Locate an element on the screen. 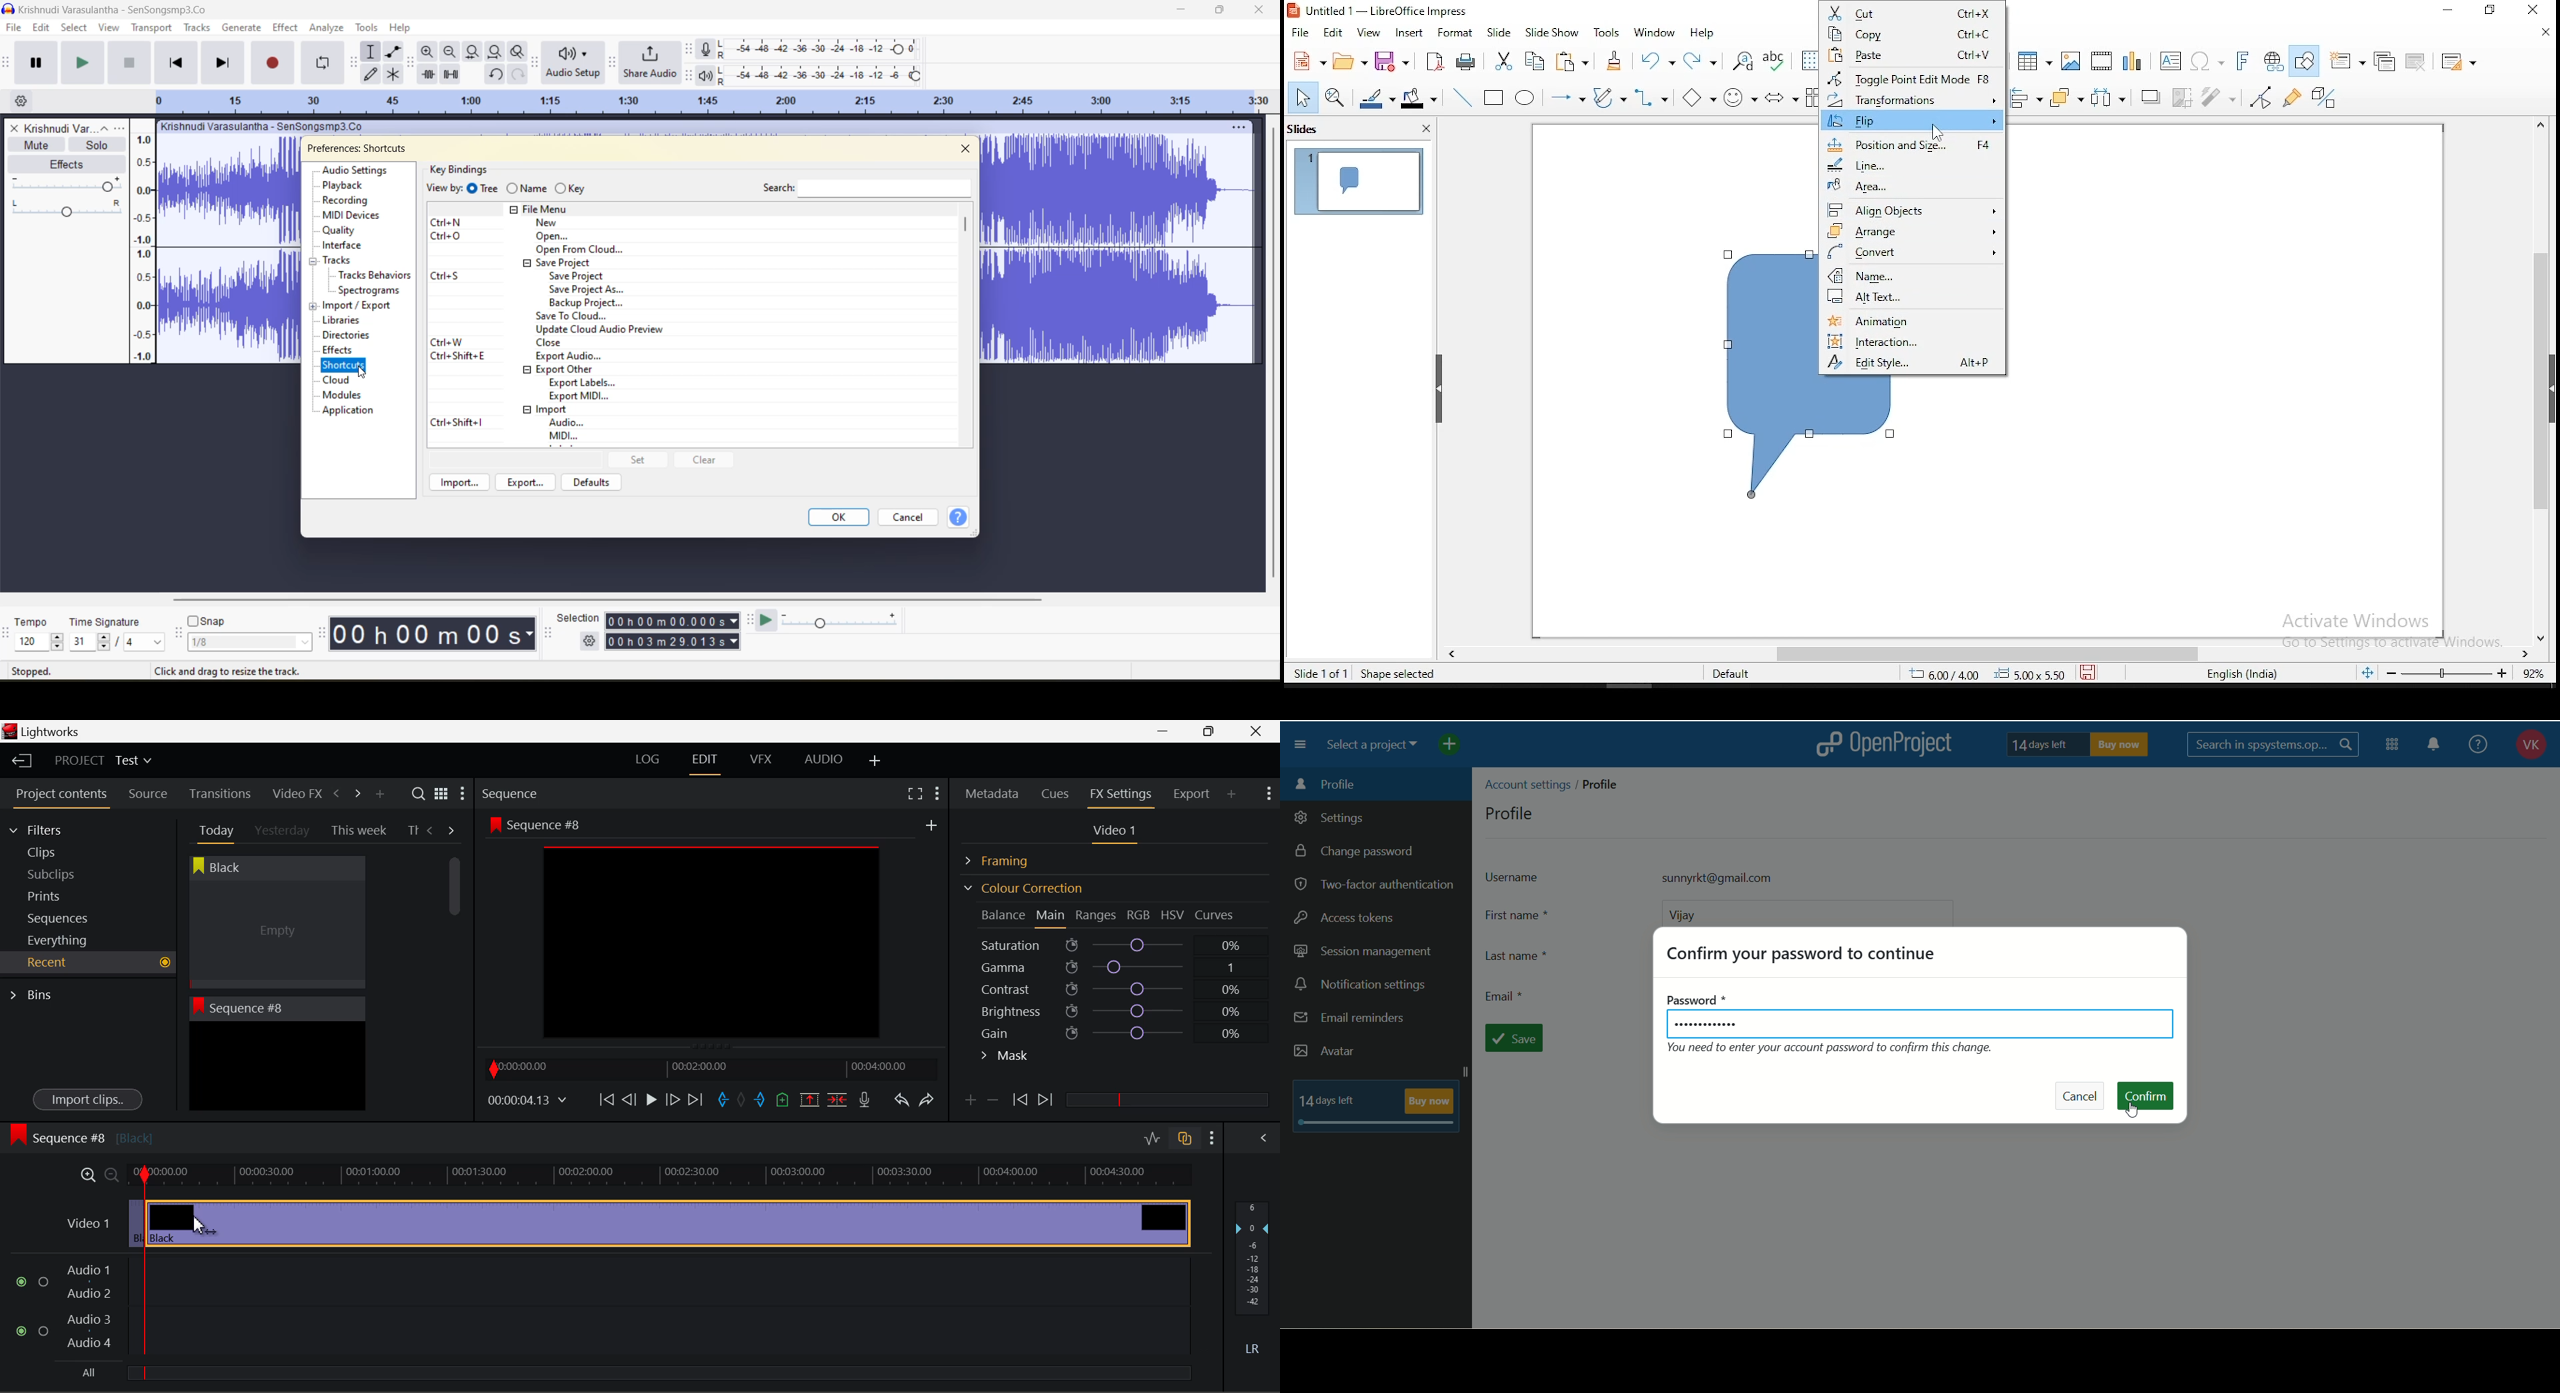  recording is located at coordinates (351, 201).